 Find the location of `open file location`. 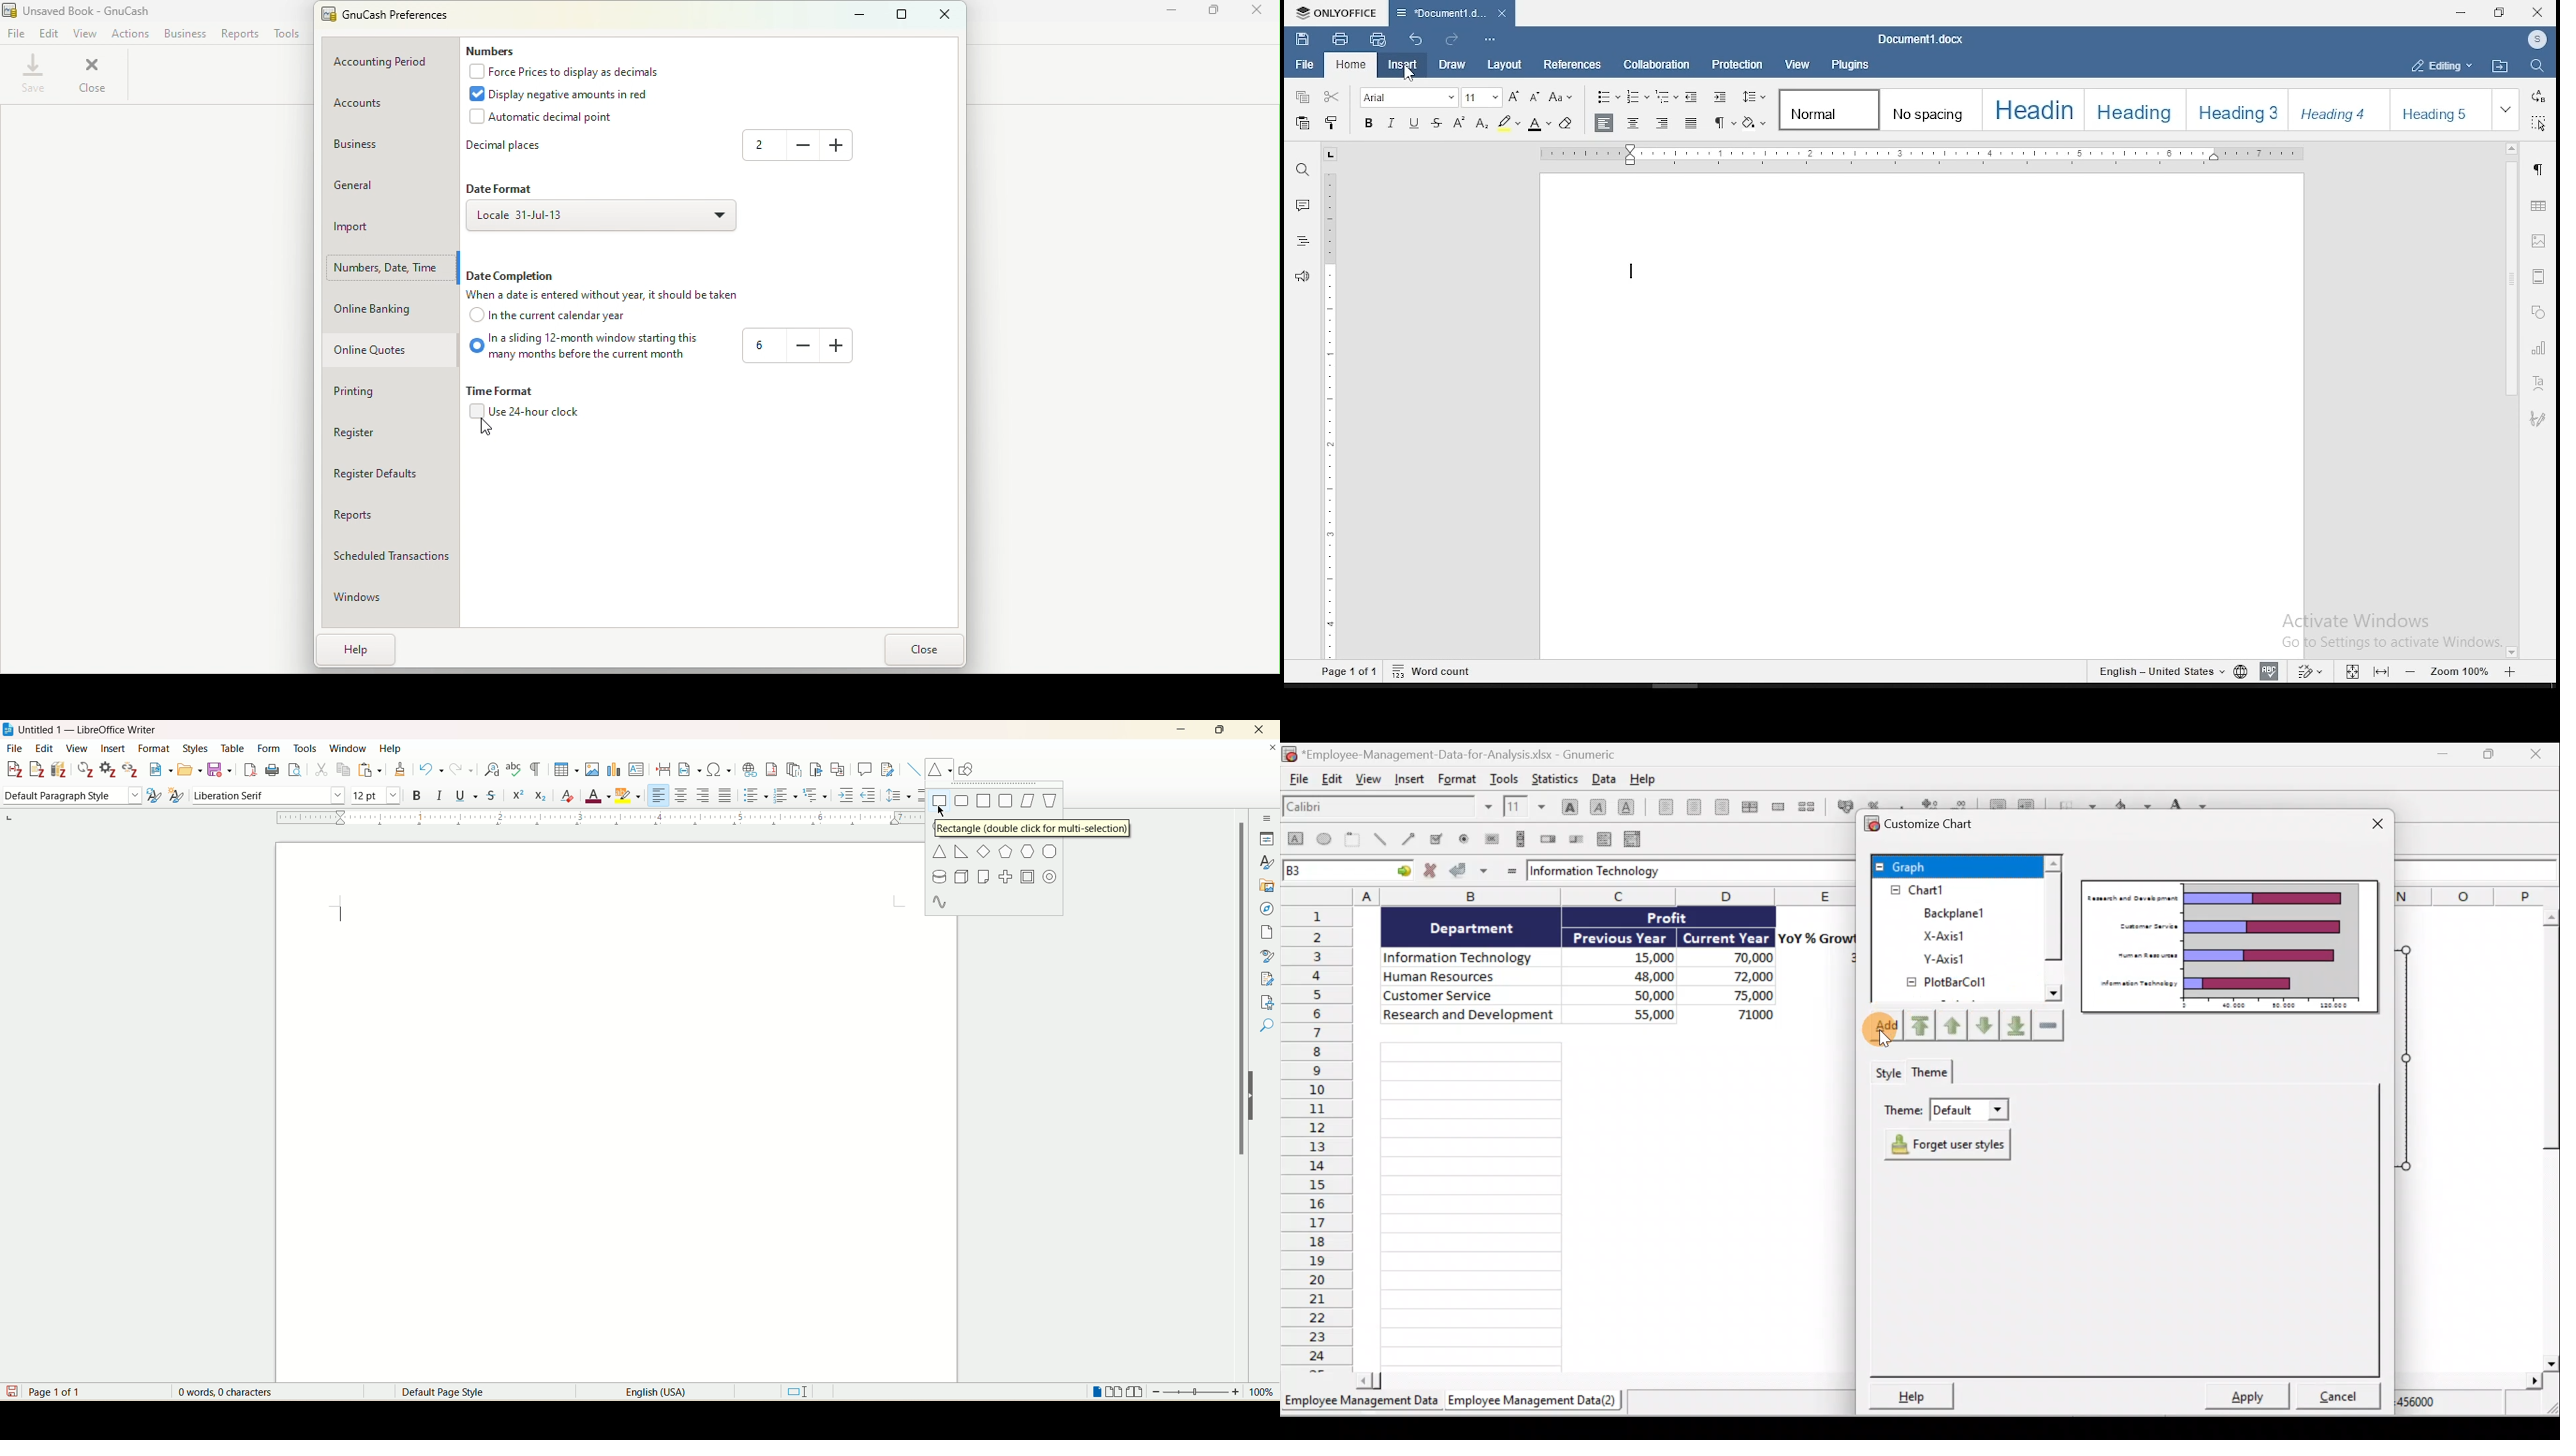

open file location is located at coordinates (2500, 66).